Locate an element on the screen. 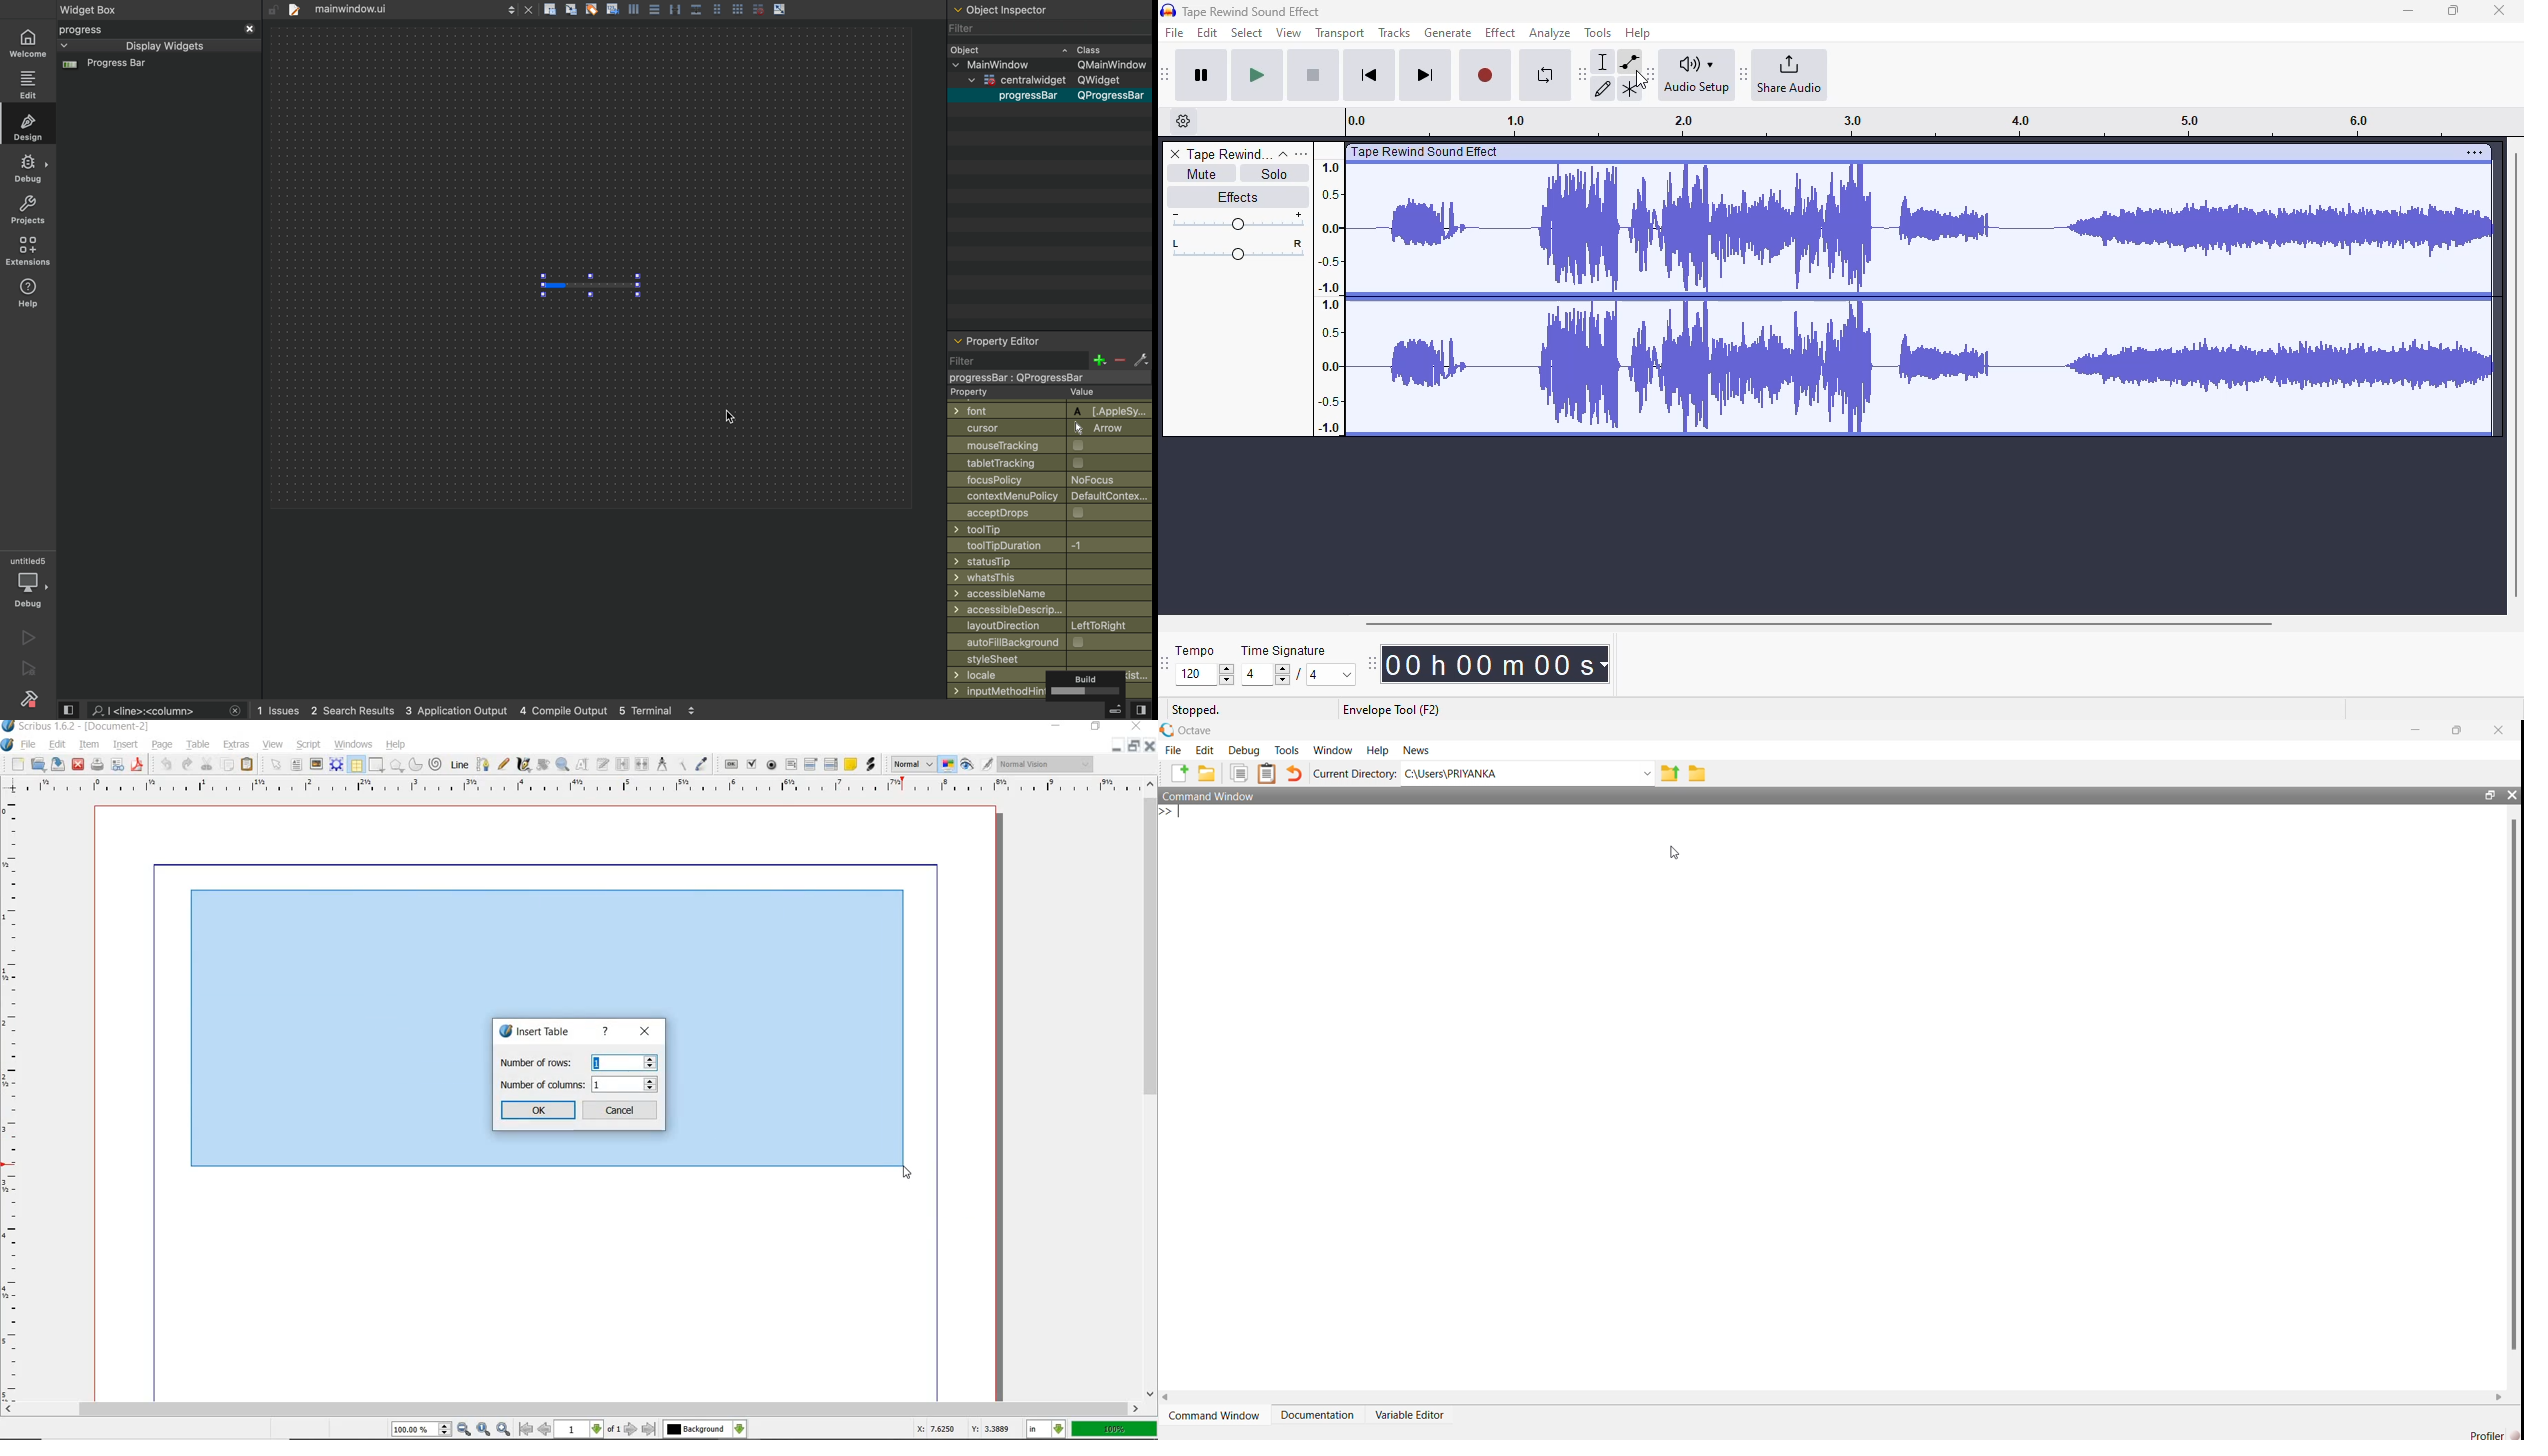  Track timeline is located at coordinates (1902, 122).